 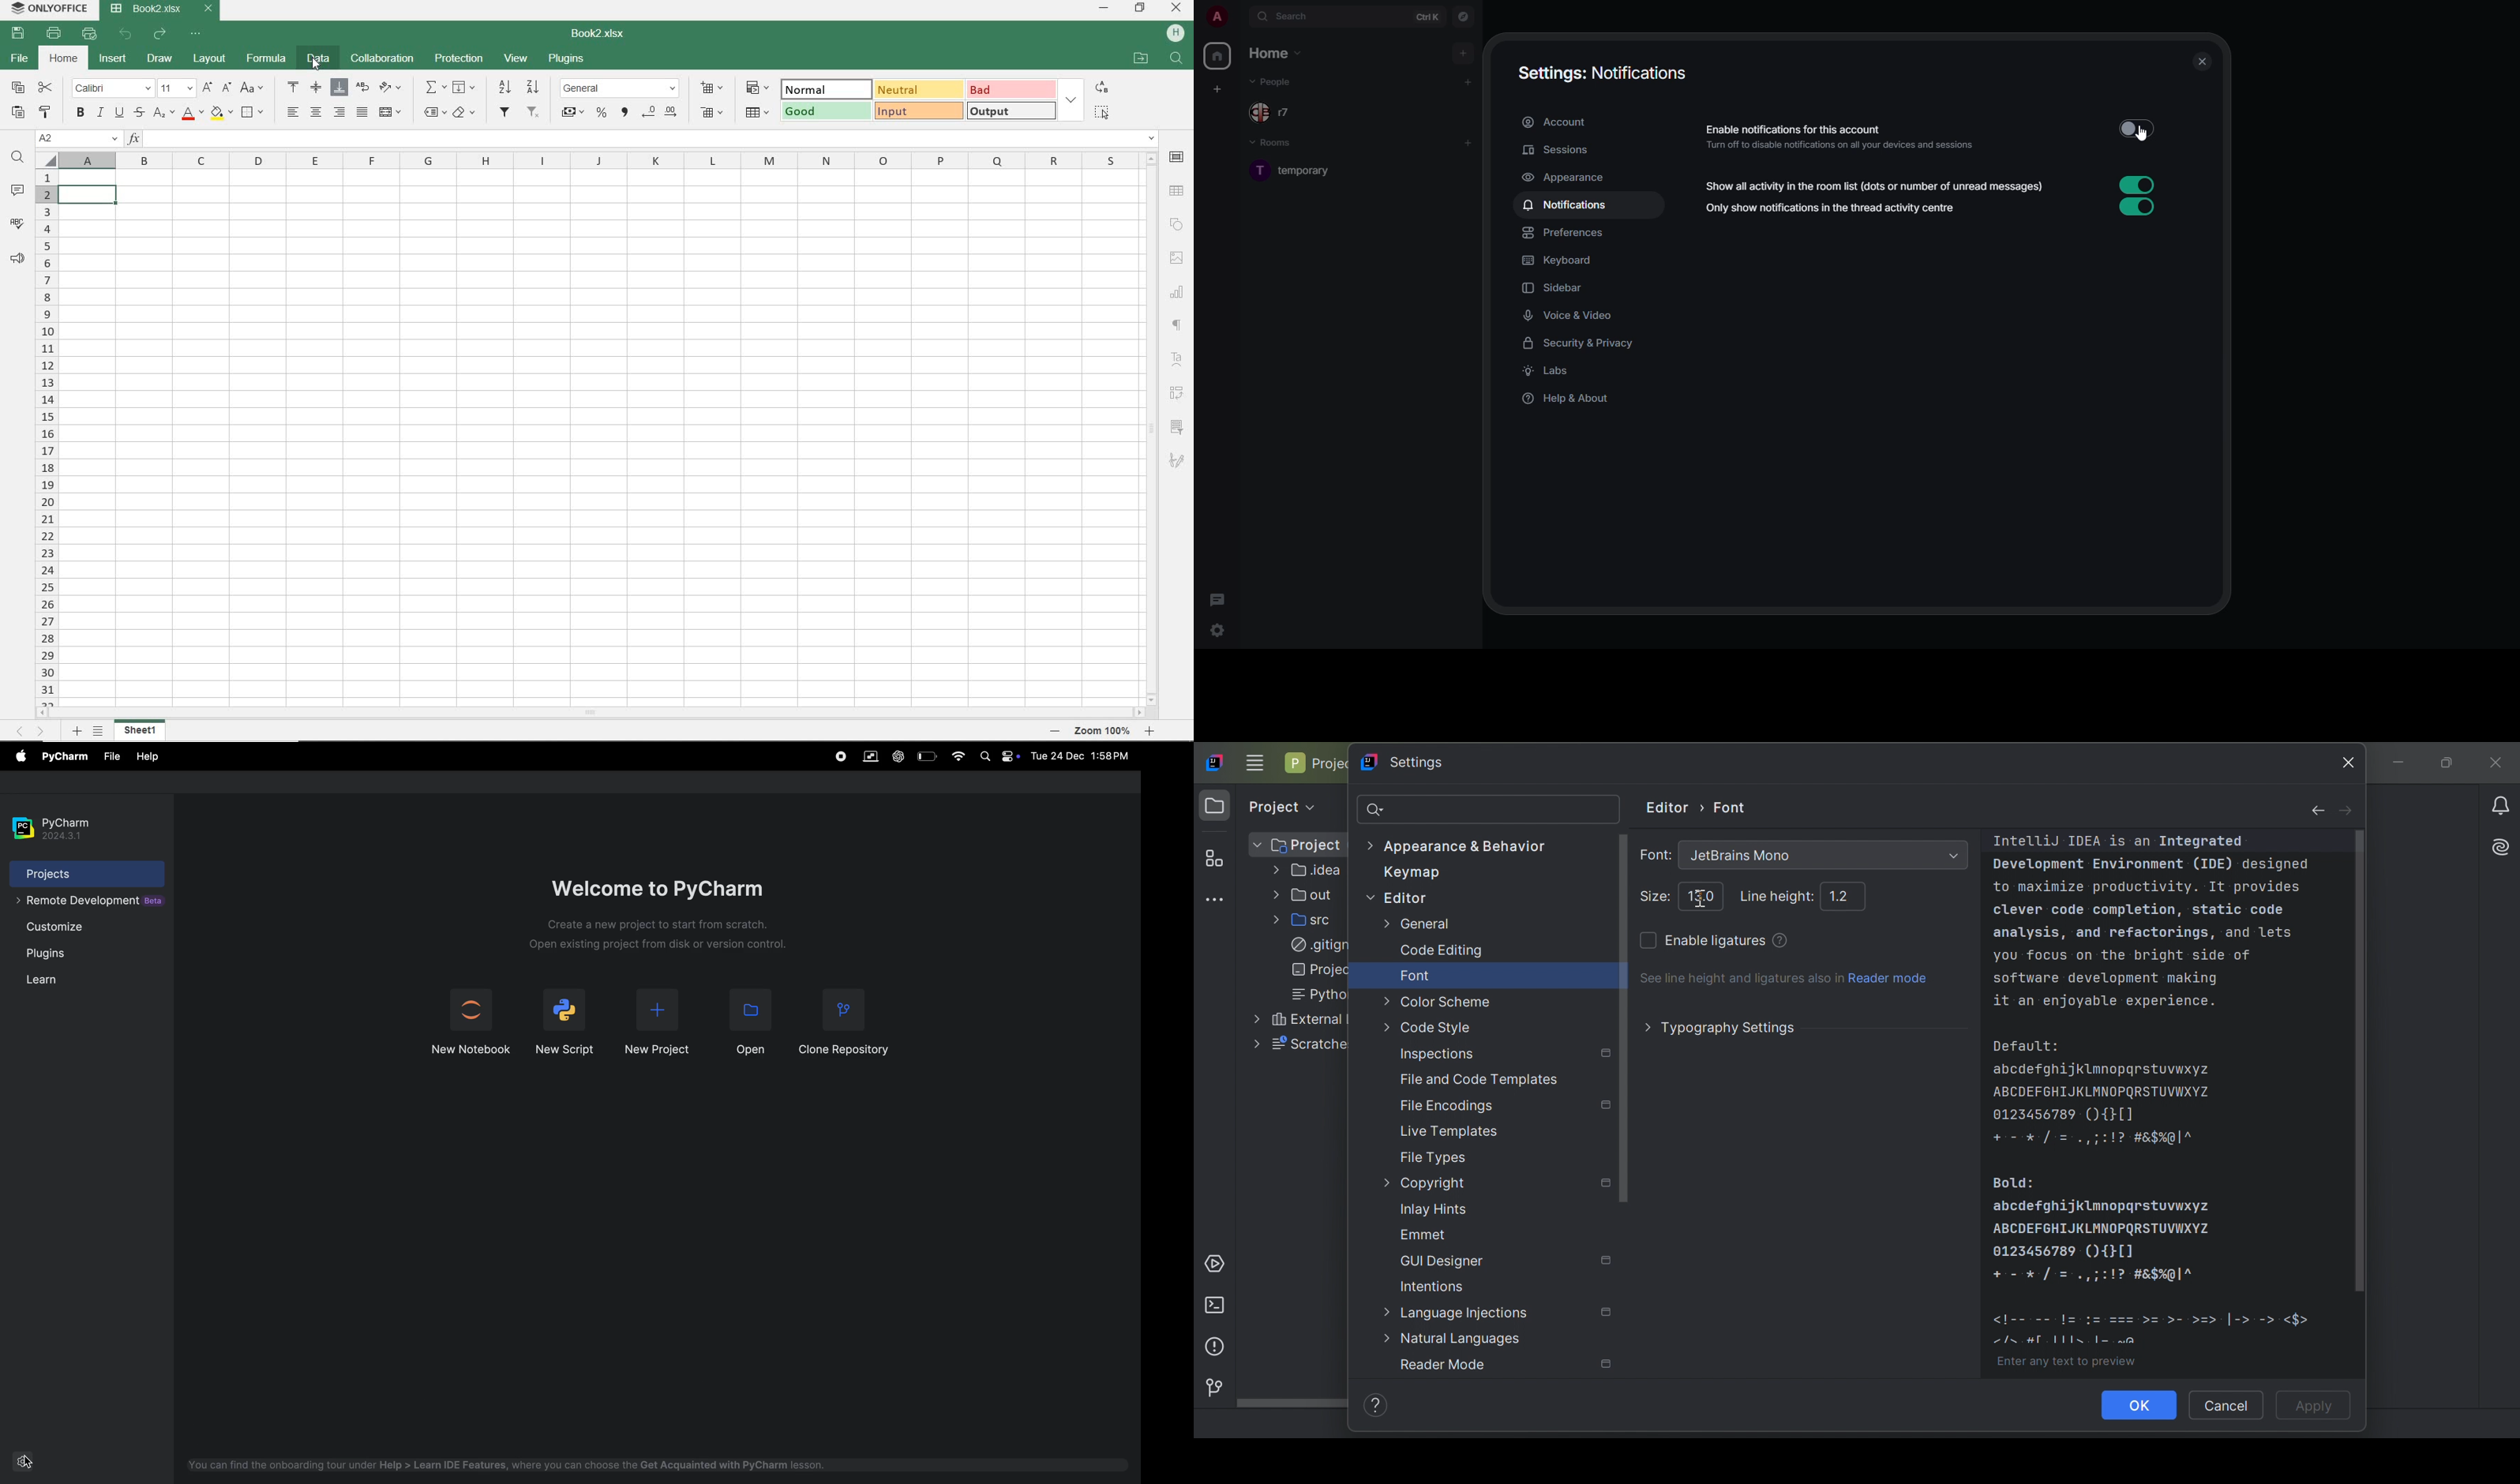 What do you see at coordinates (54, 34) in the screenshot?
I see `PRINT` at bounding box center [54, 34].